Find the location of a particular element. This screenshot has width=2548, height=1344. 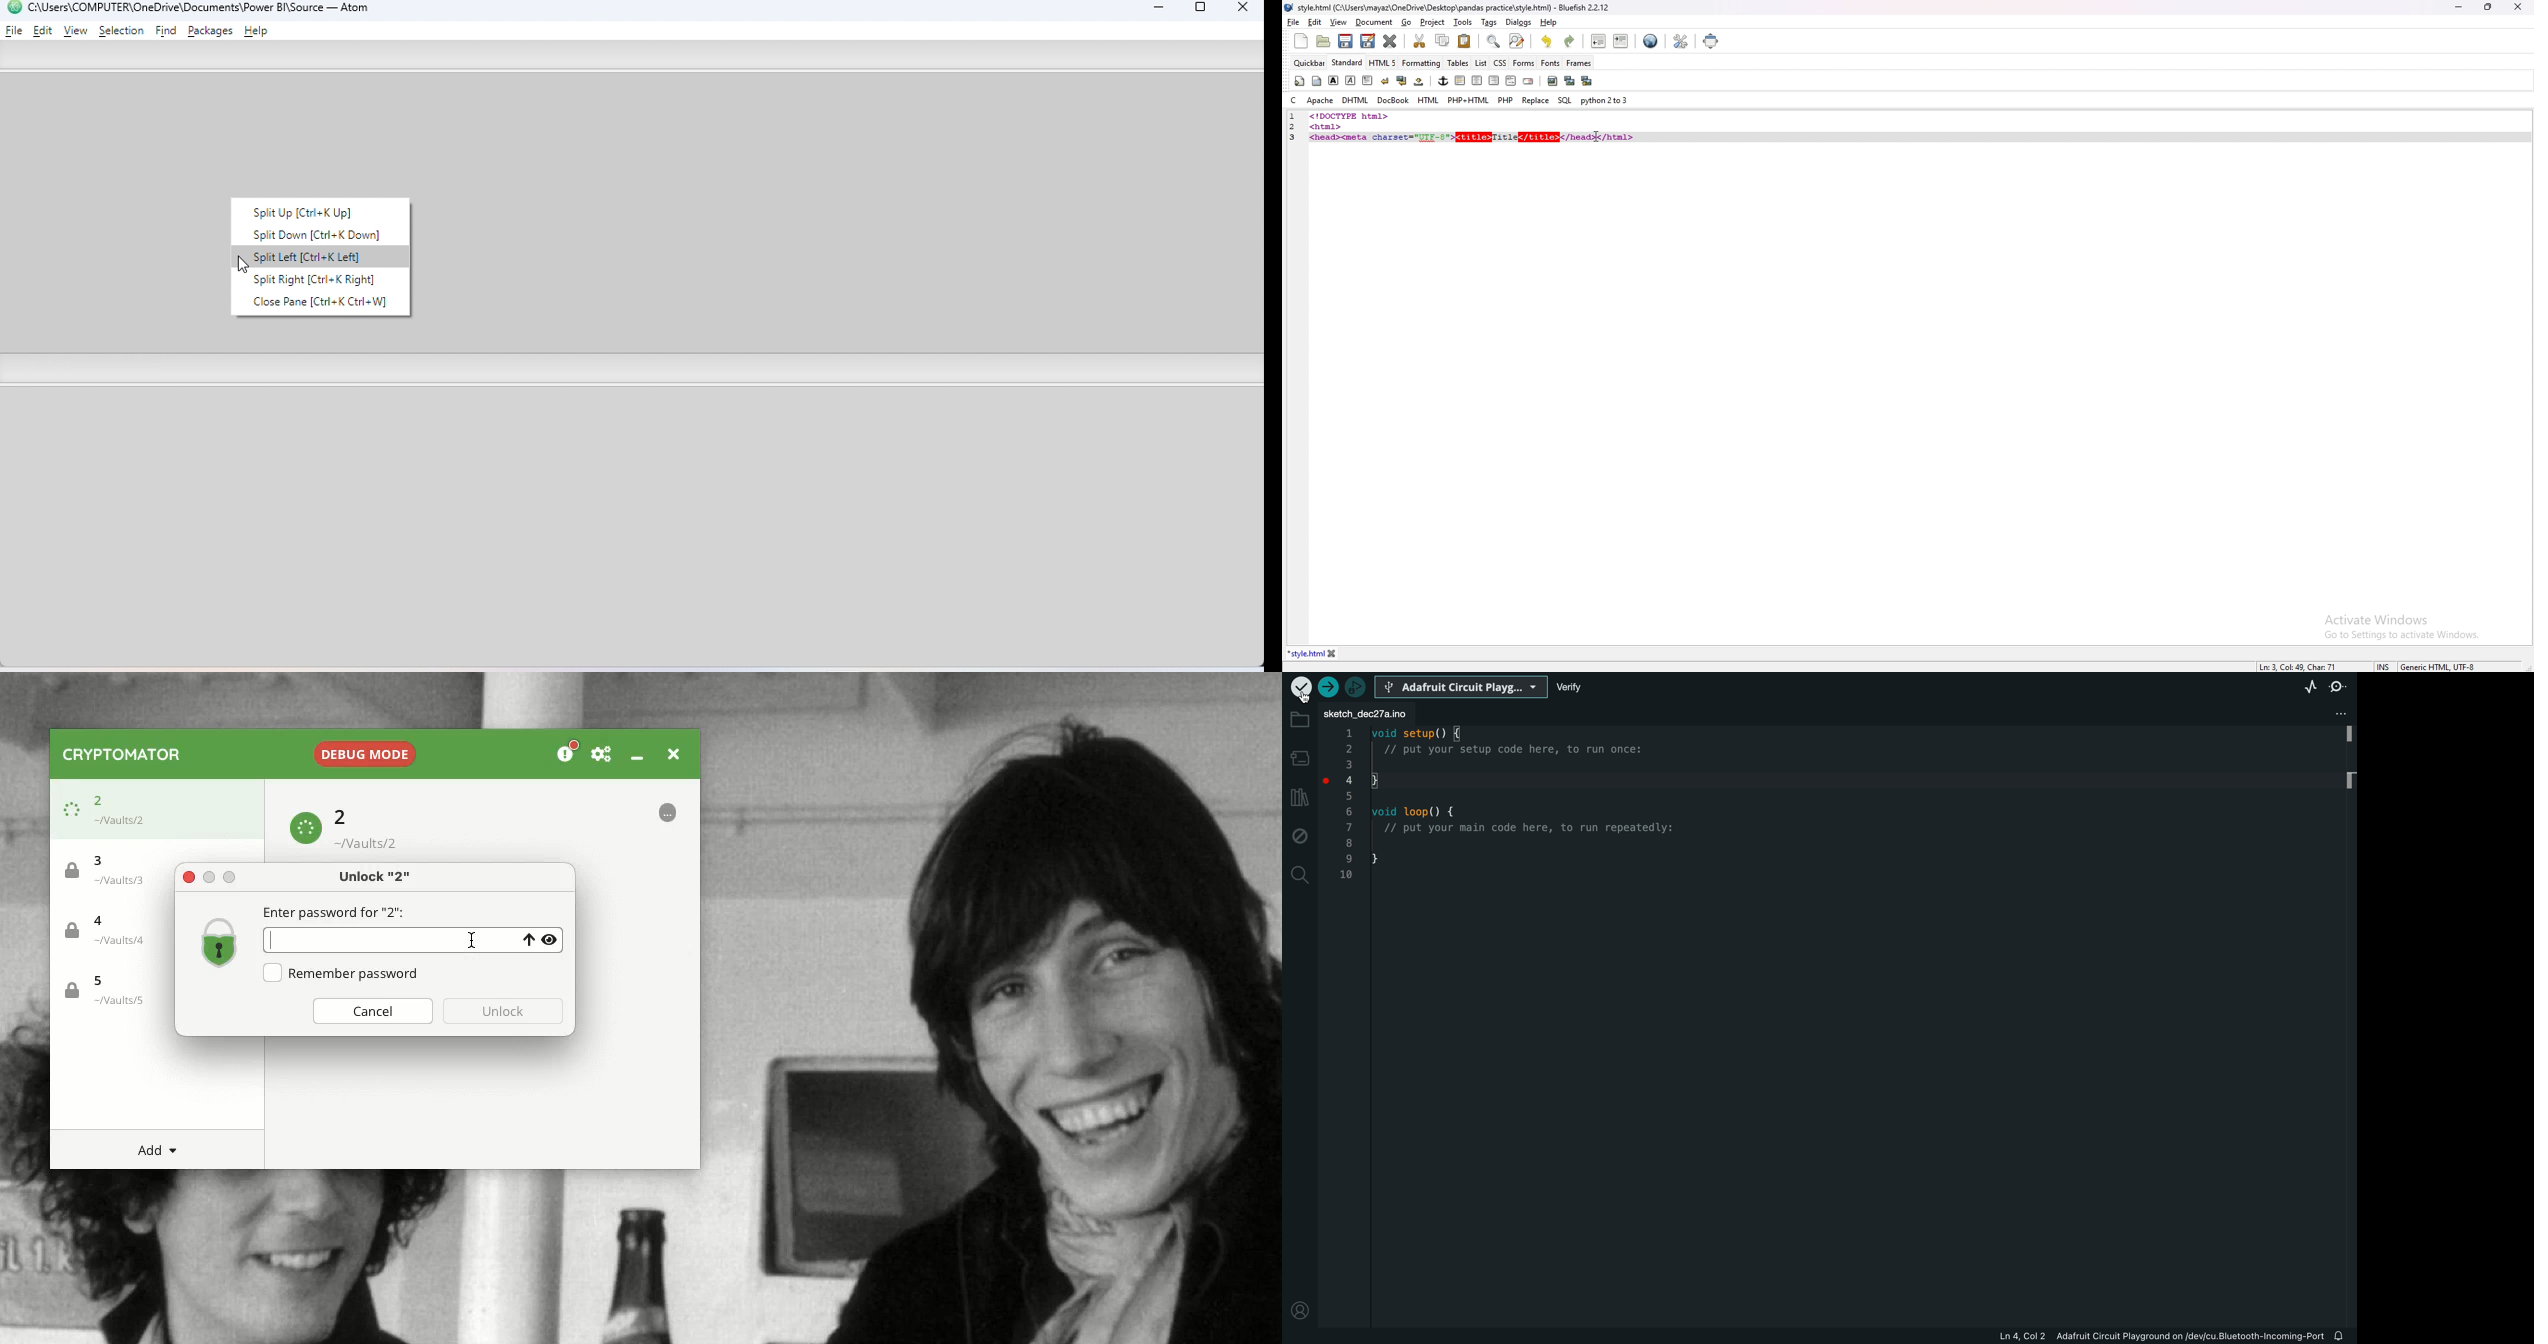

Unlock "2" is located at coordinates (378, 875).